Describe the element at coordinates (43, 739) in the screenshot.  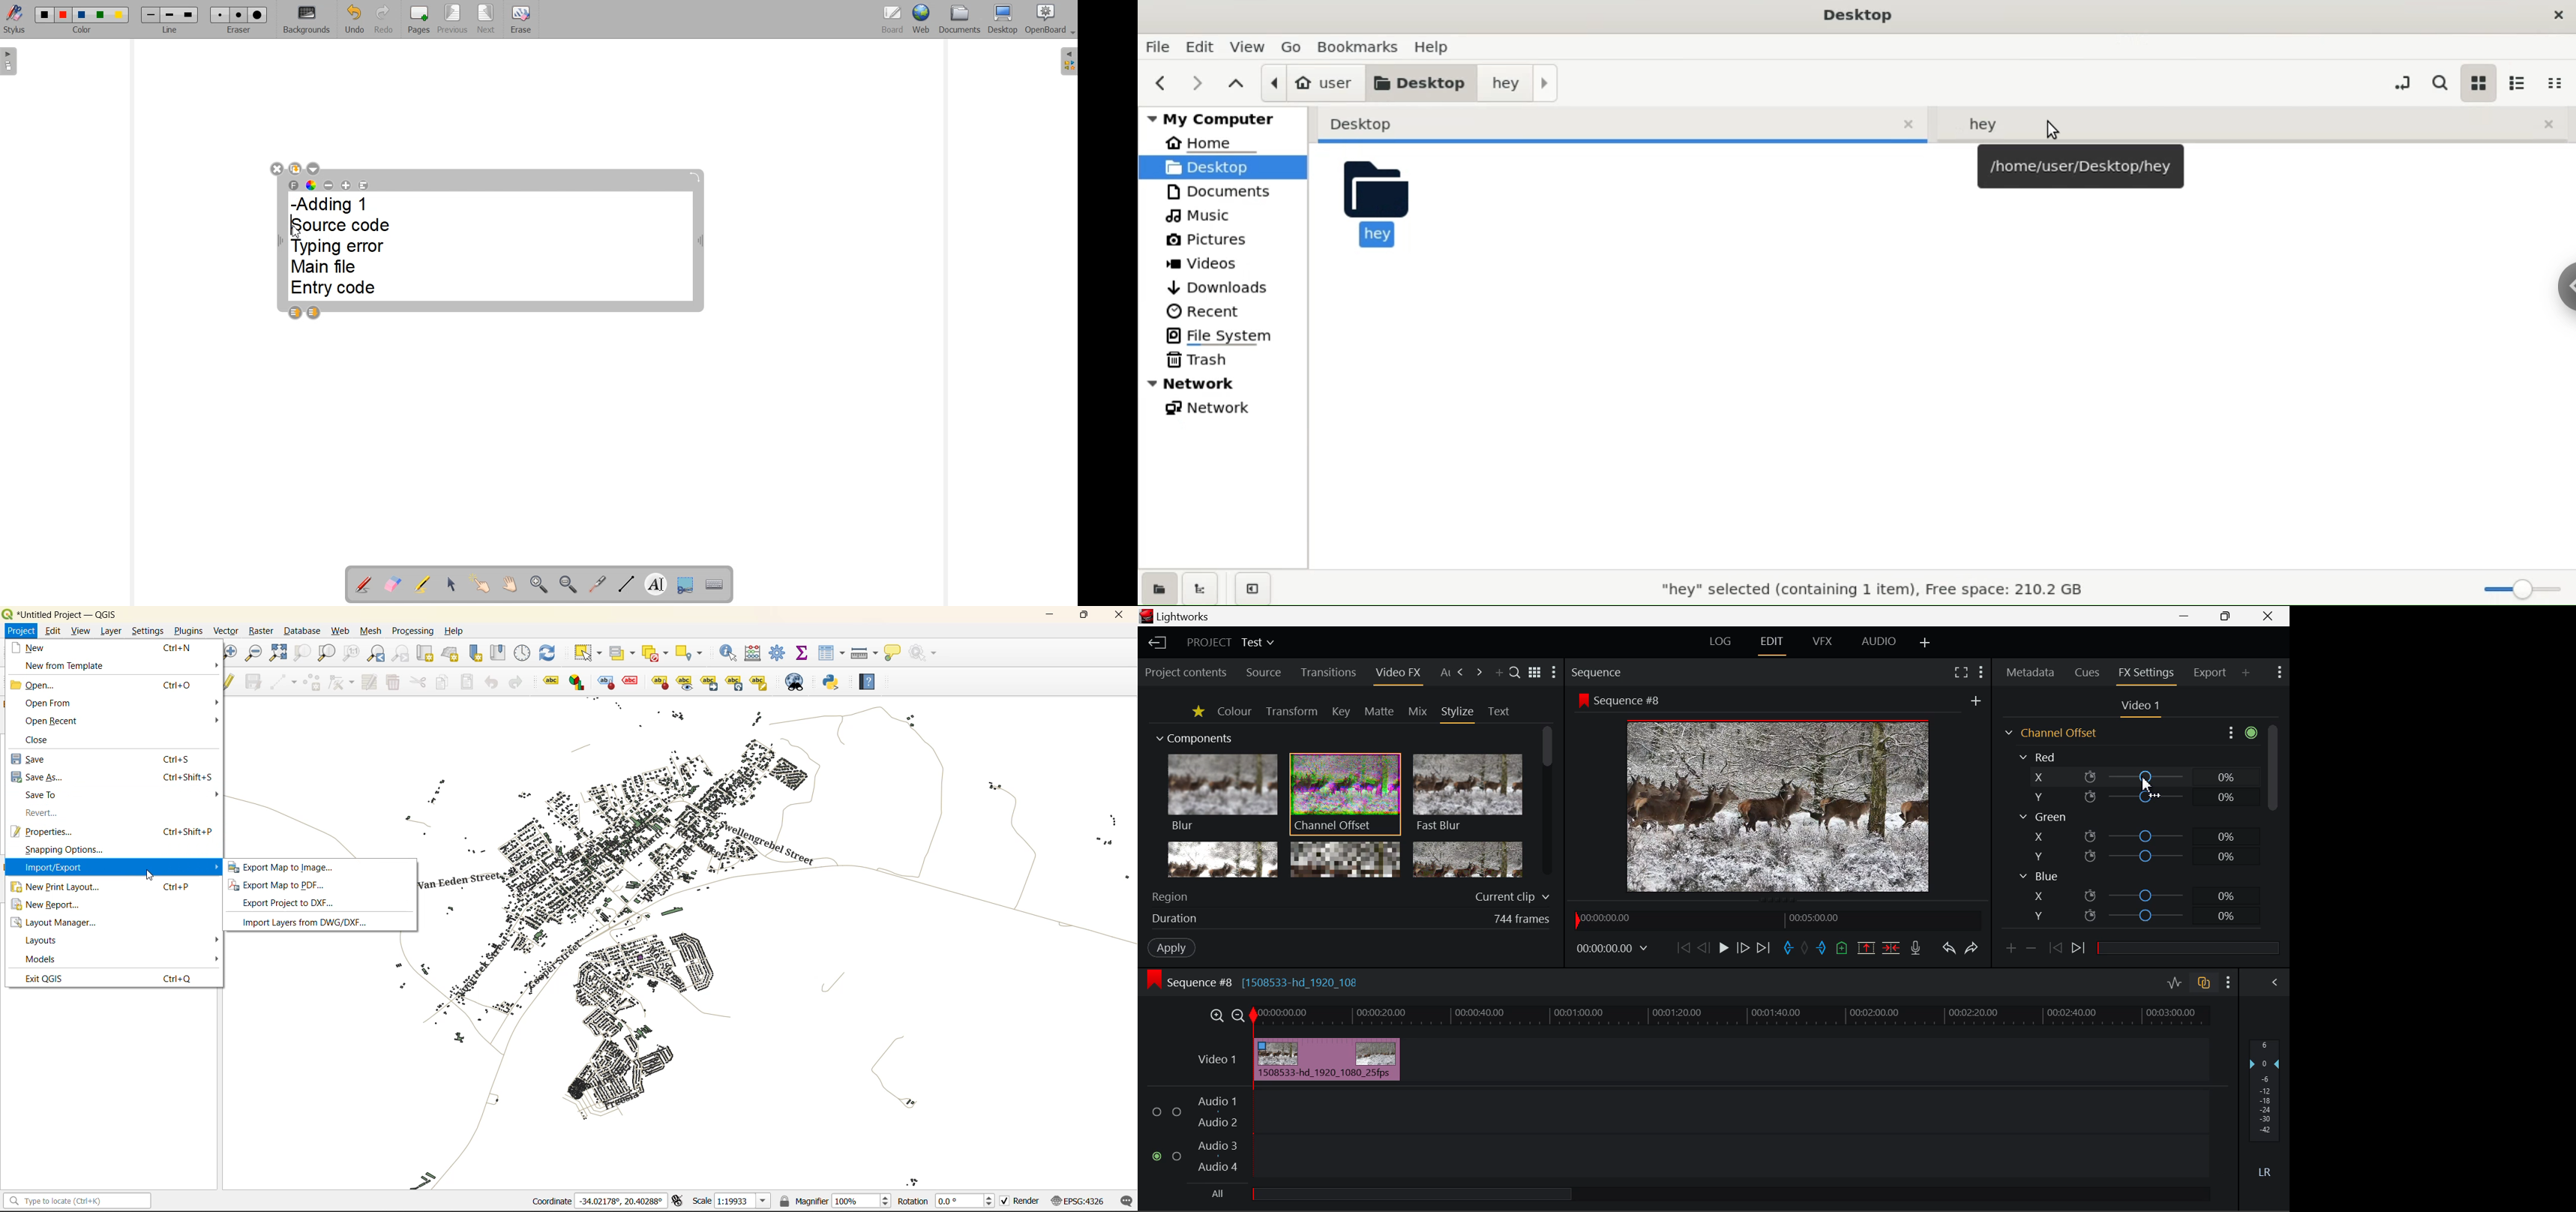
I see `close` at that location.